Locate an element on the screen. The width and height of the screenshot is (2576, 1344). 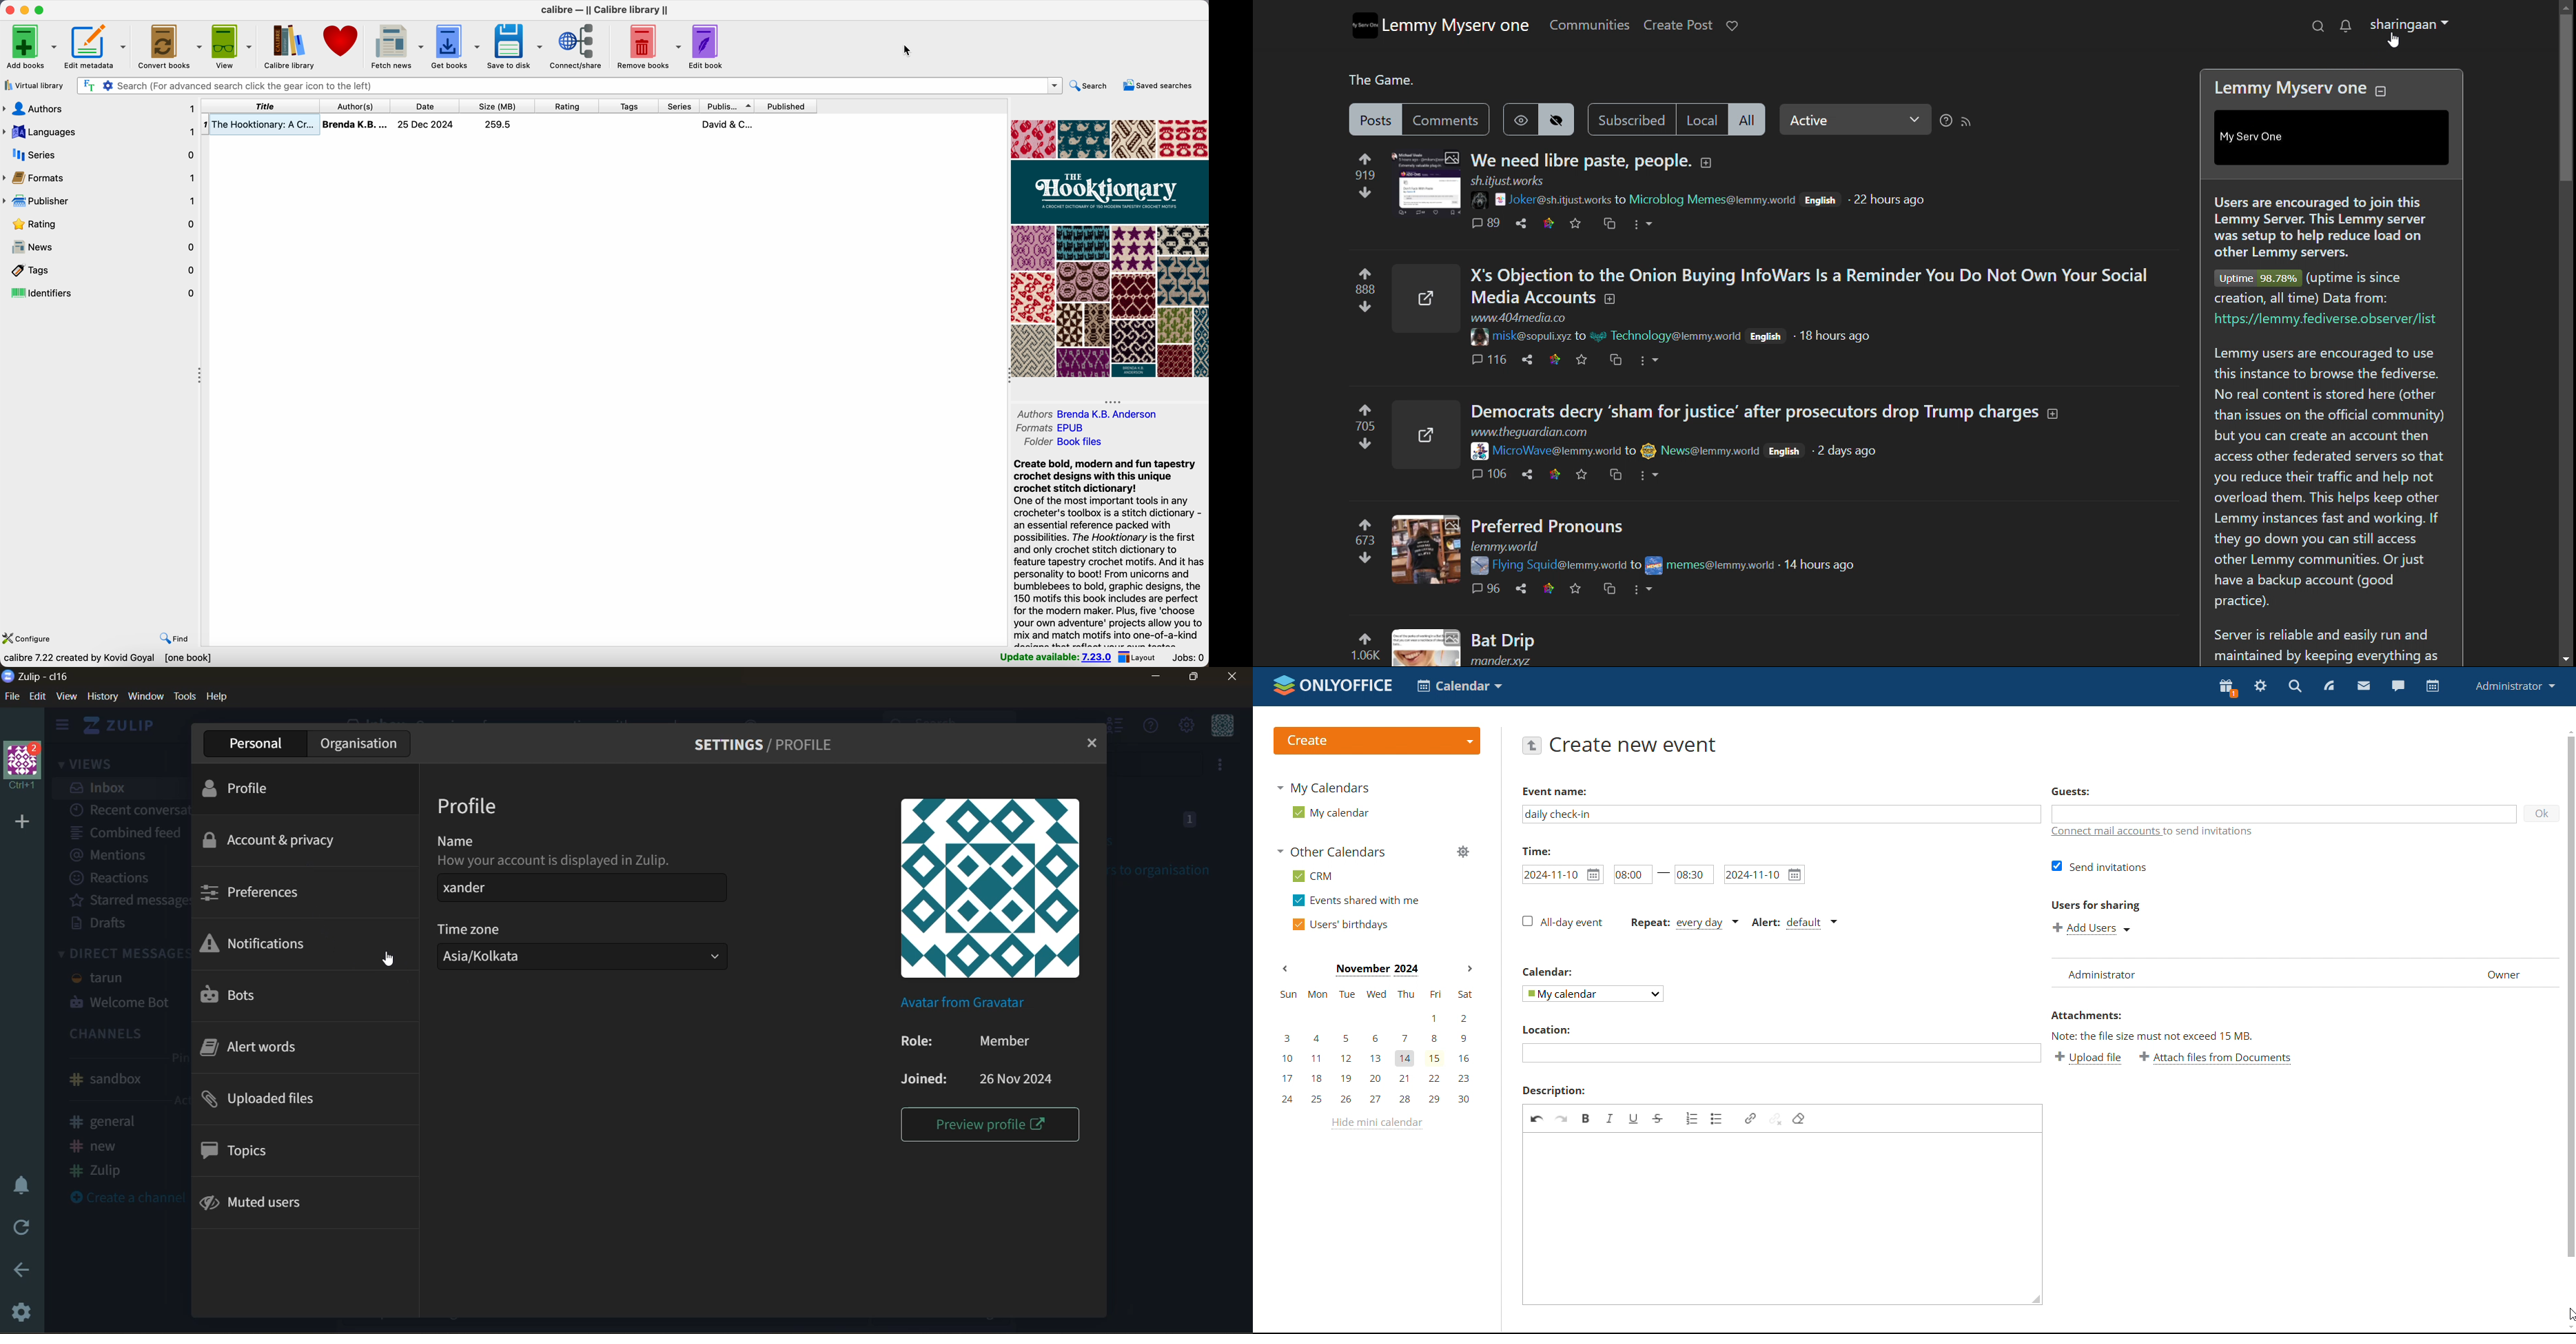
thumbnail is located at coordinates (1426, 297).